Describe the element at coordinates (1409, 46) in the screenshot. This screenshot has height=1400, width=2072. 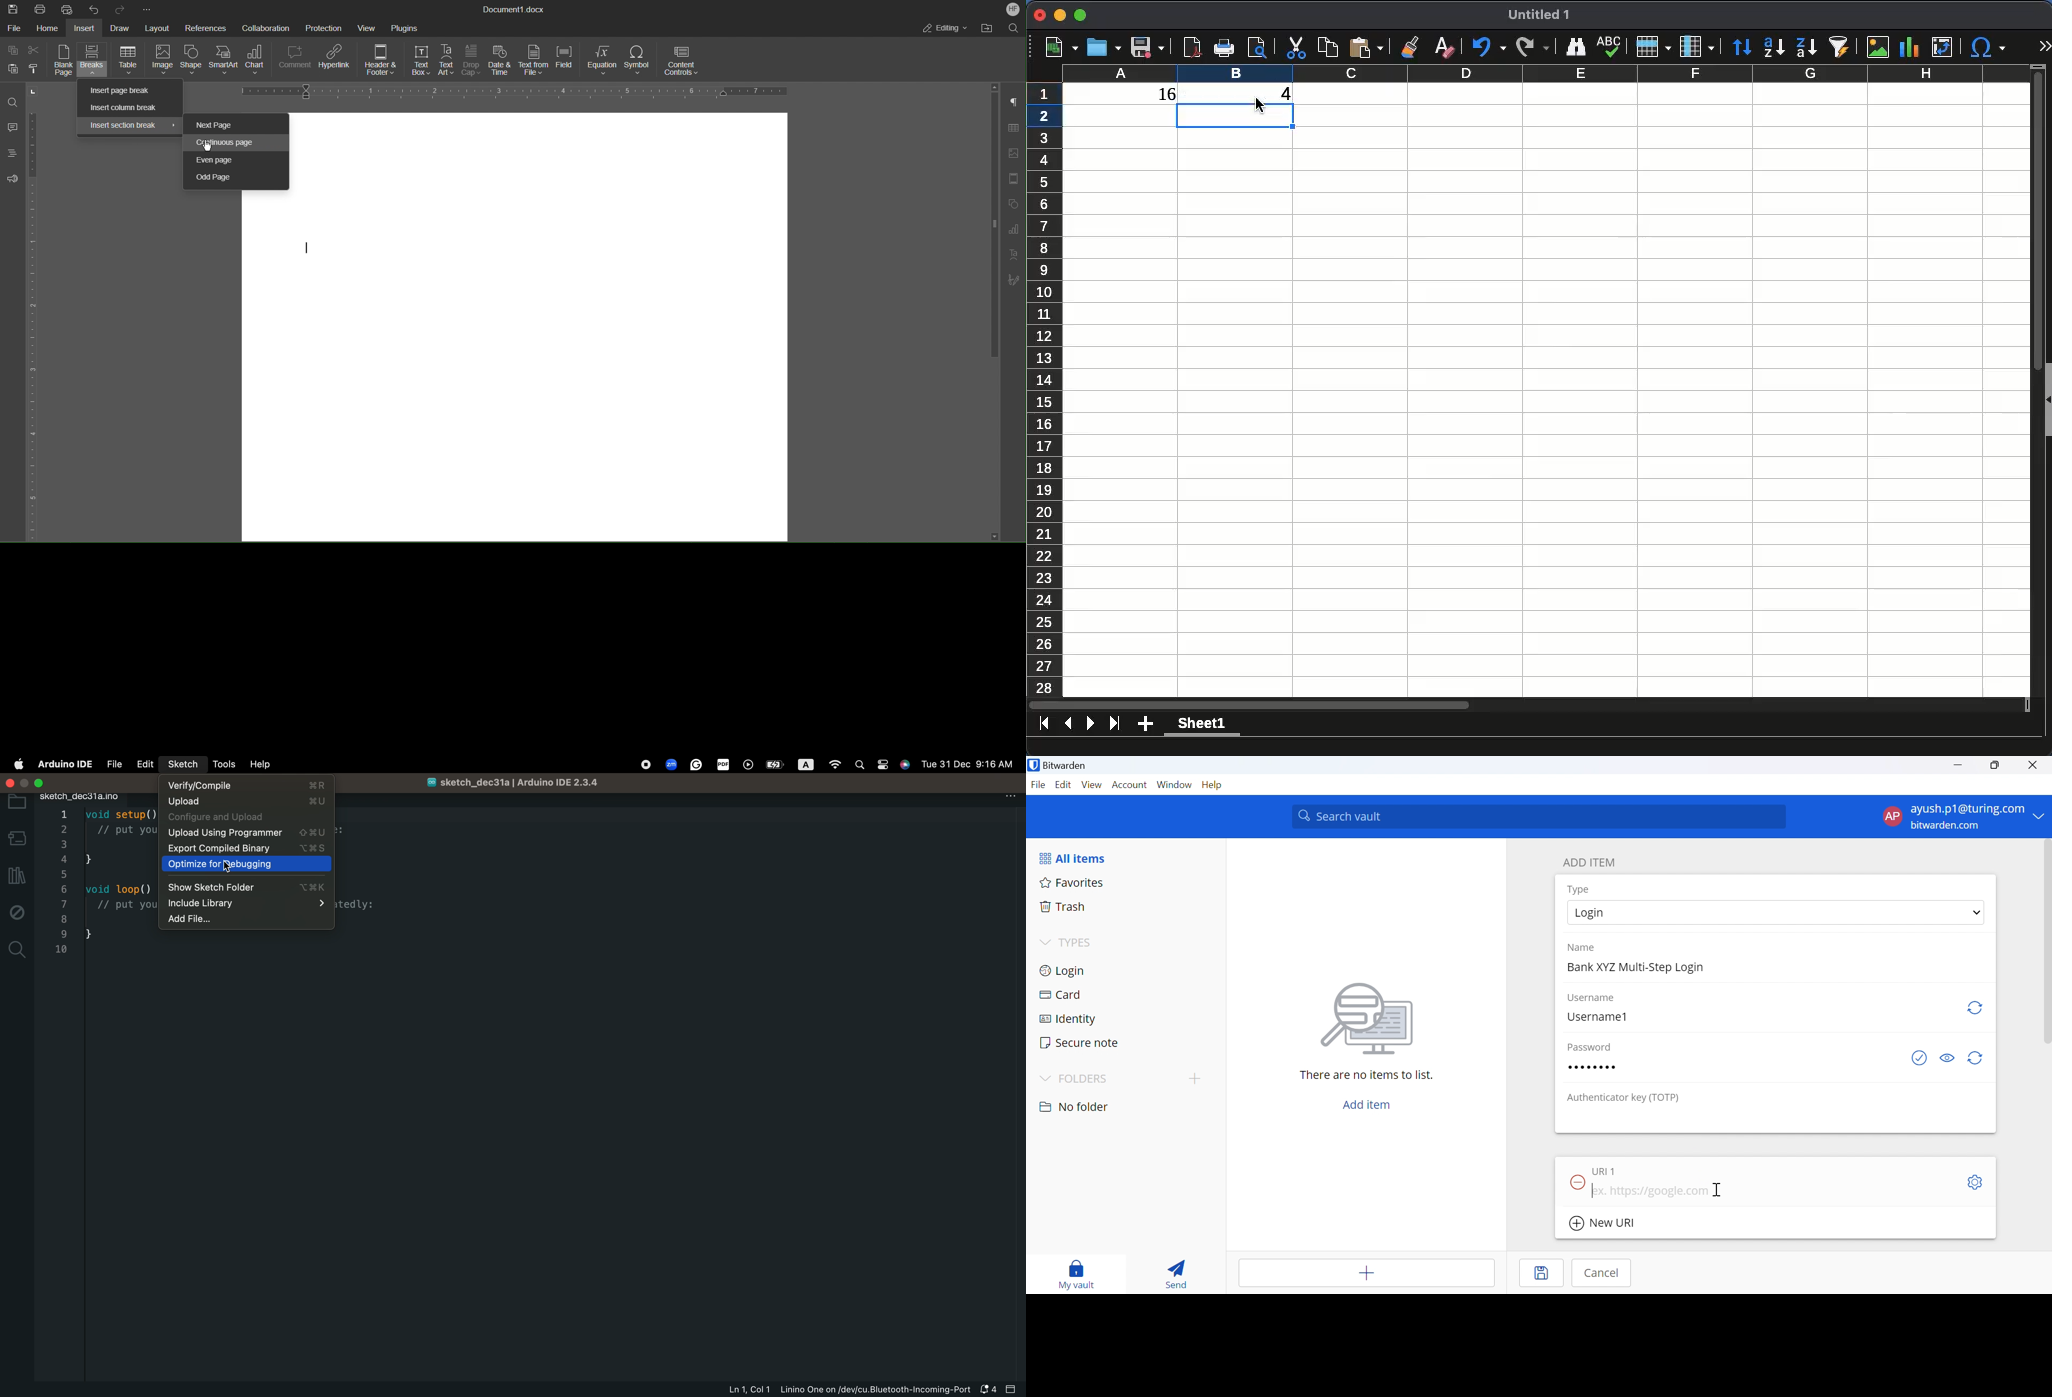
I see `clone formatting ` at that location.